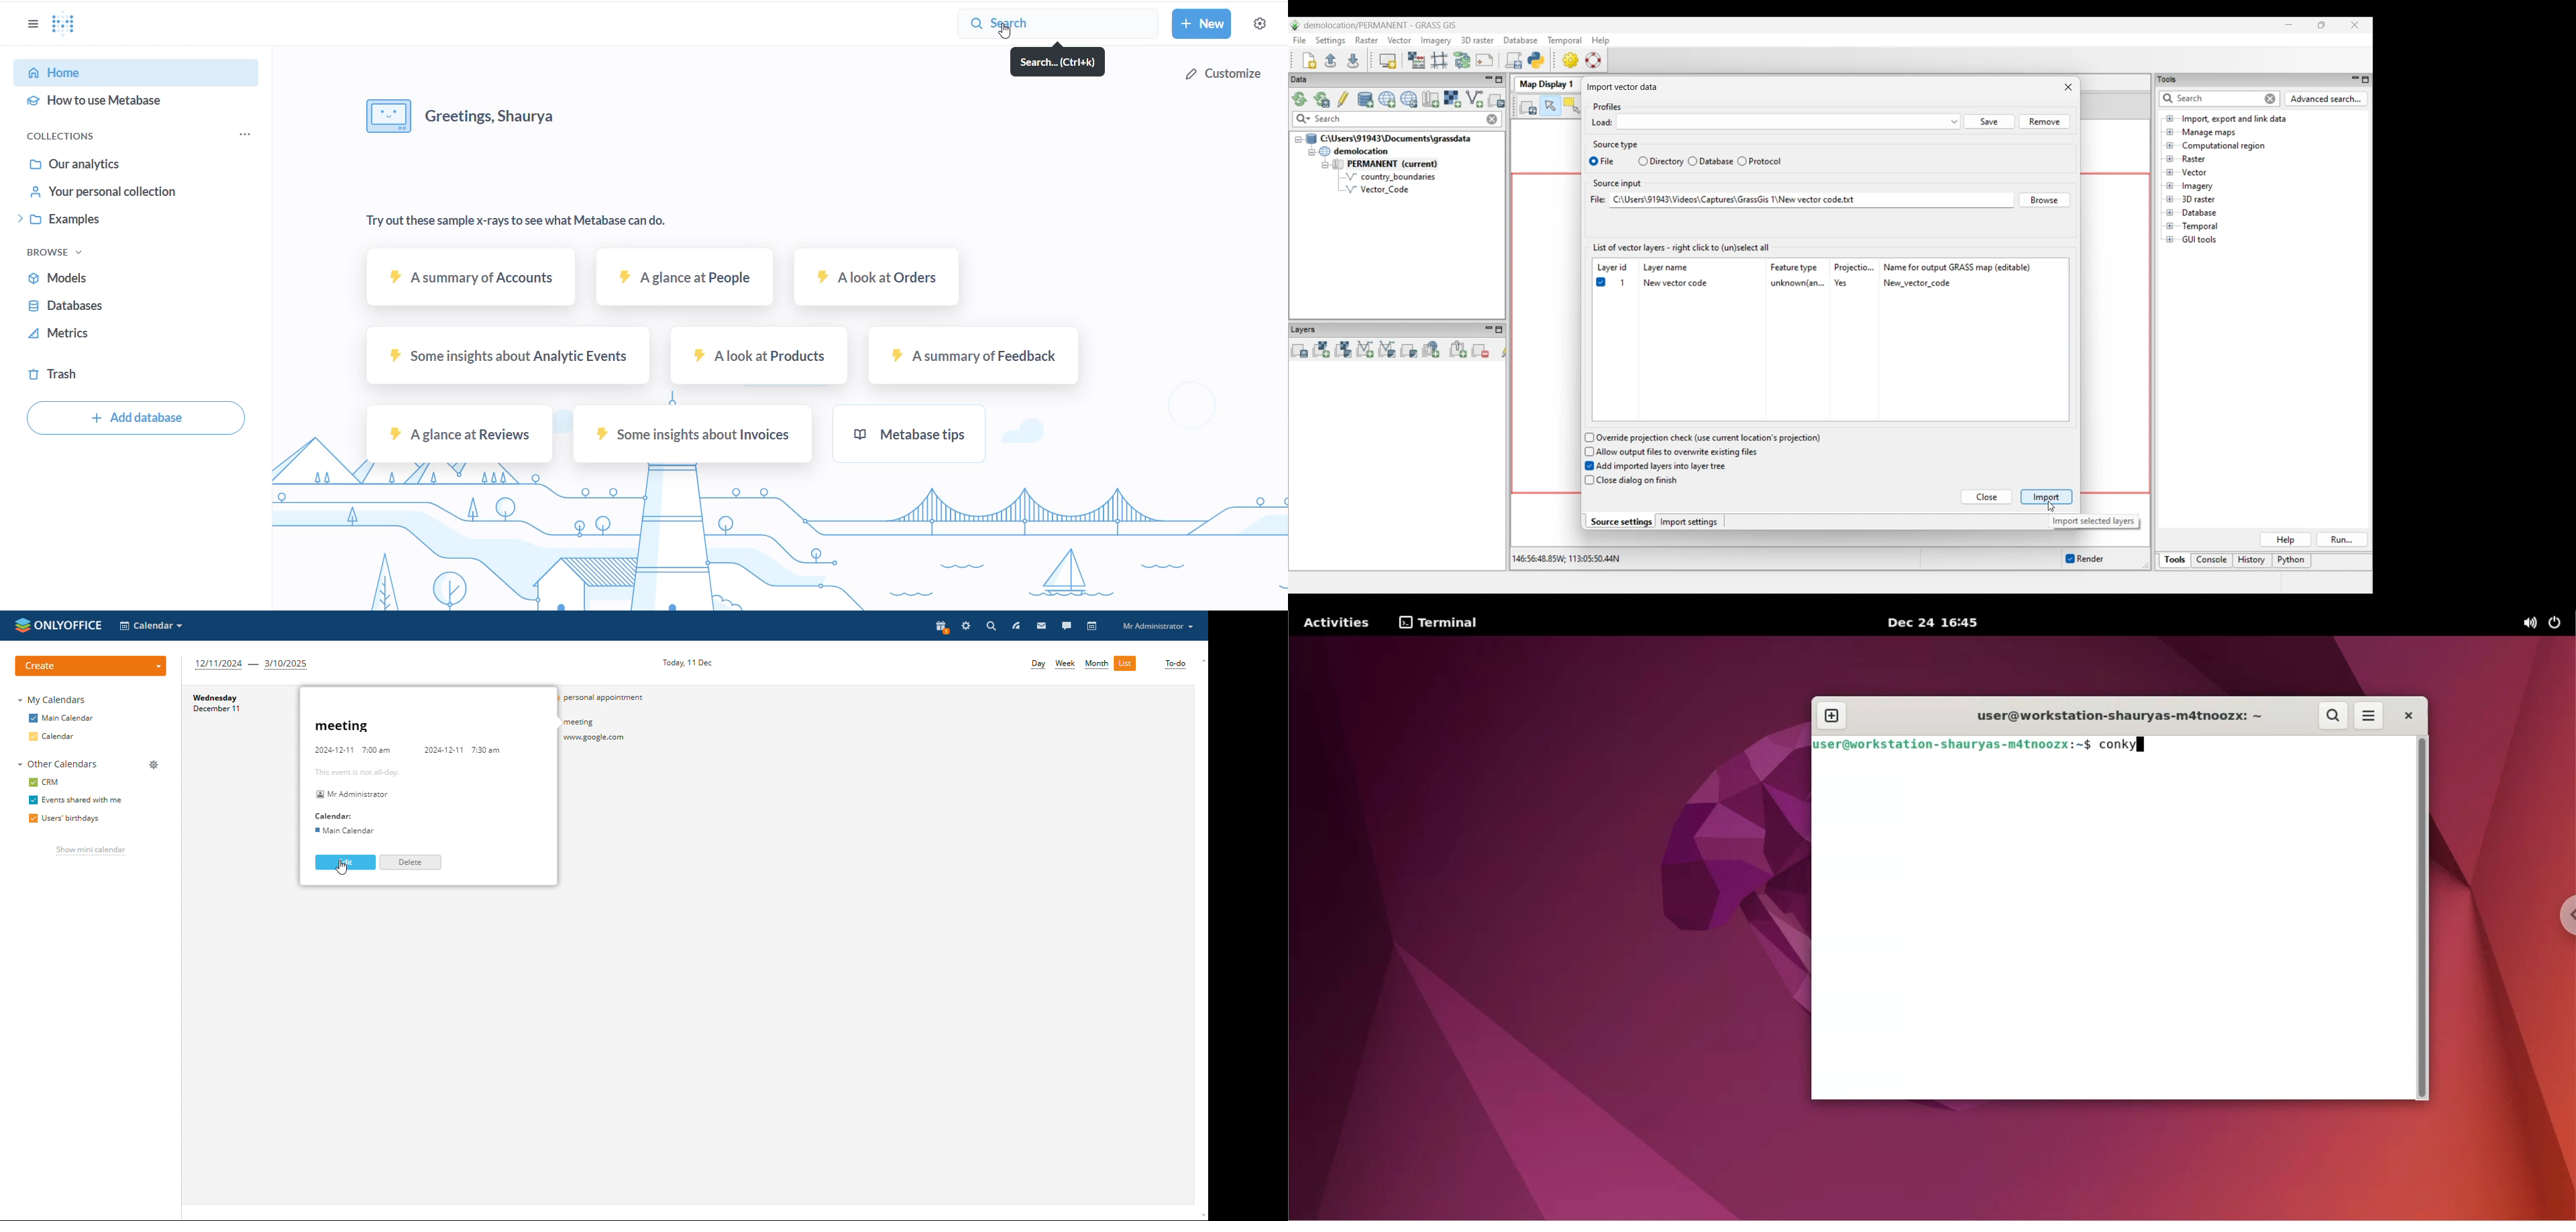  Describe the element at coordinates (73, 137) in the screenshot. I see `collections` at that location.